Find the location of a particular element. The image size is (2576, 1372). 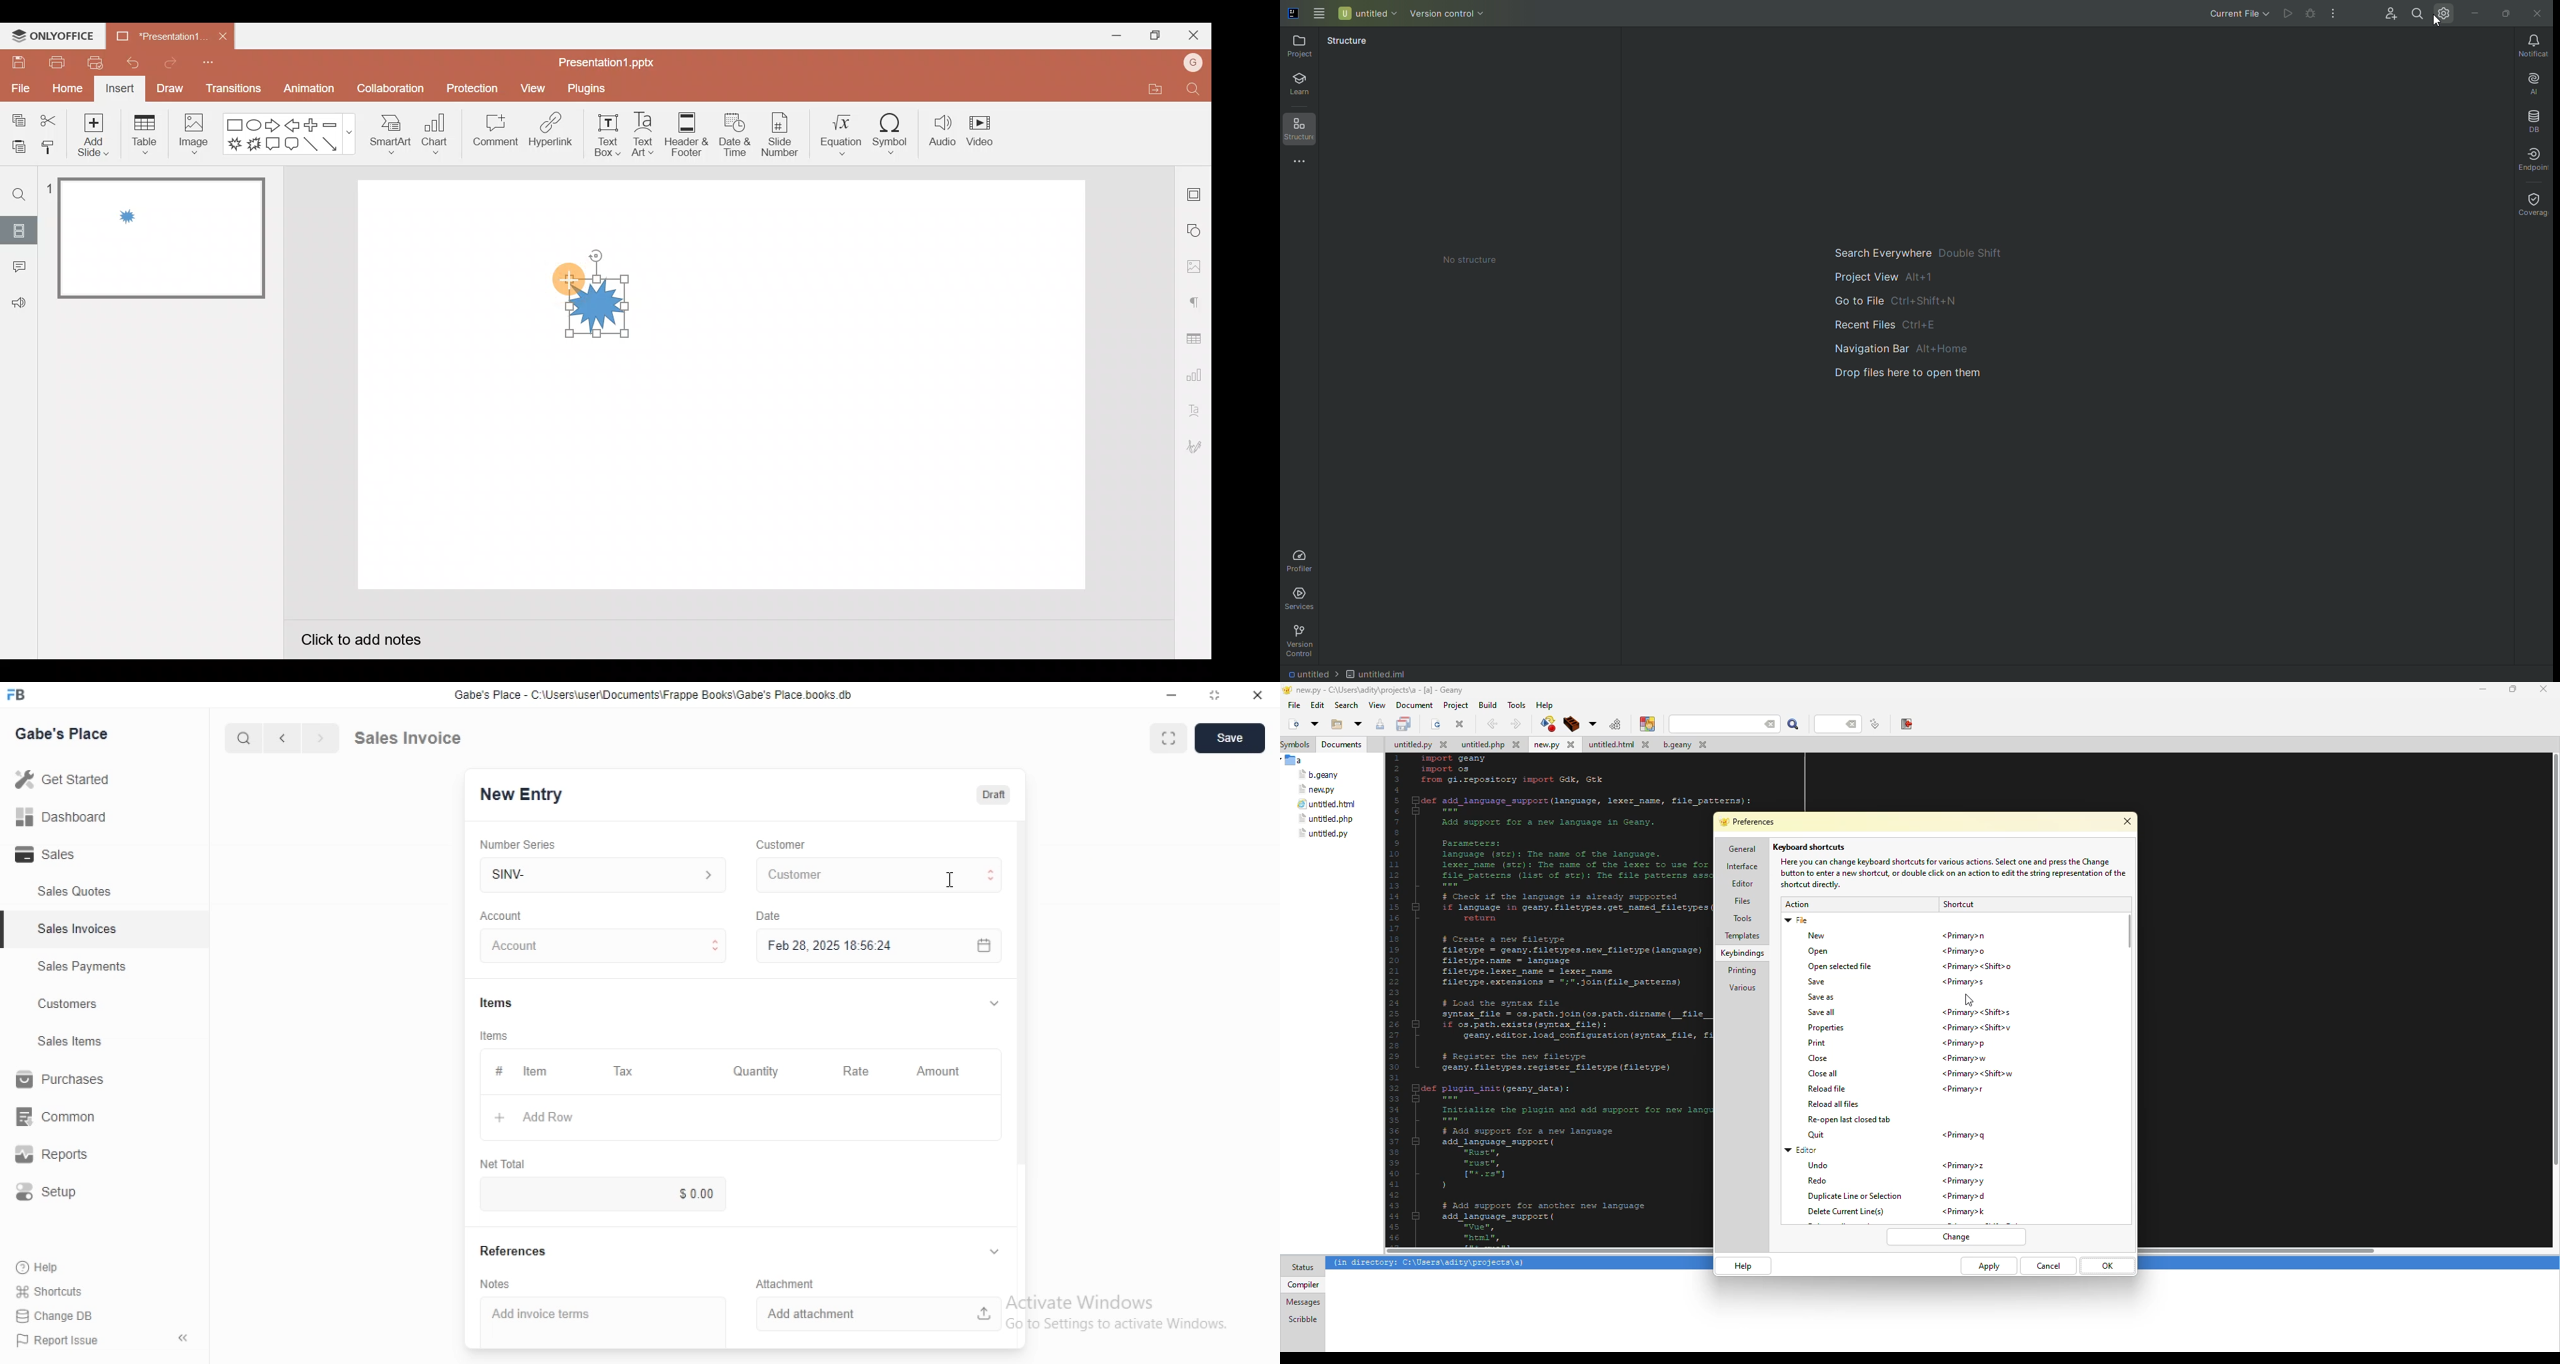

Text Art settings is located at coordinates (1194, 408).